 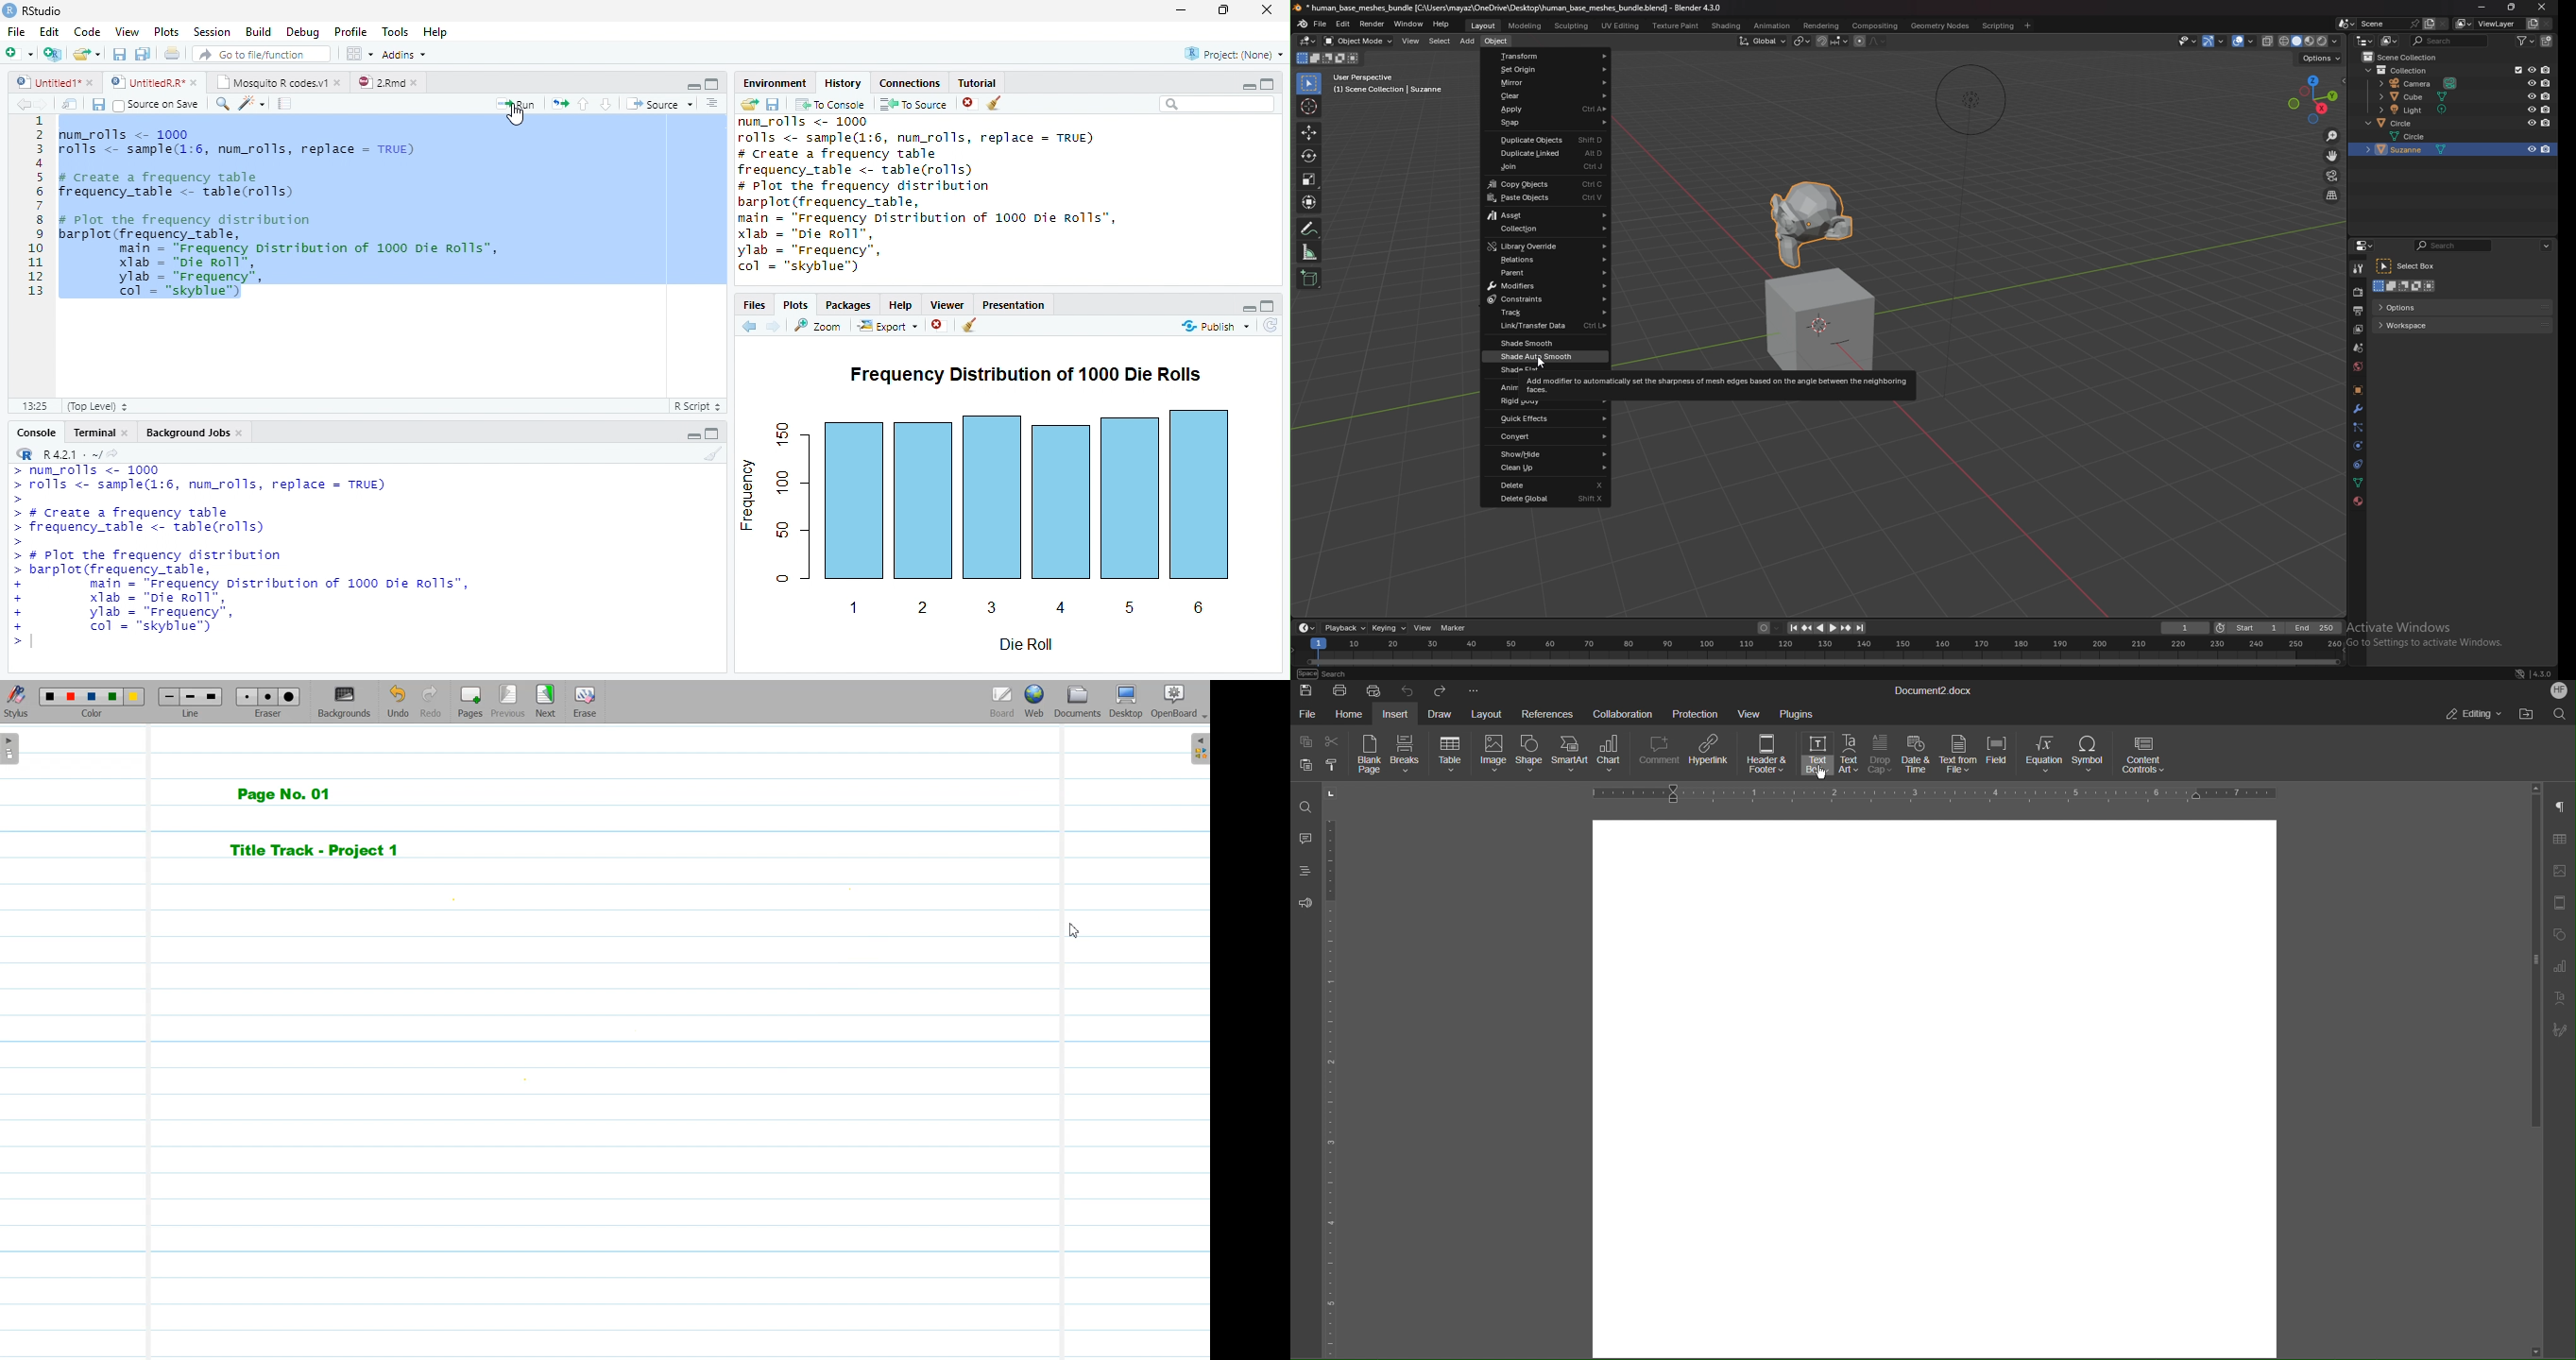 What do you see at coordinates (1999, 26) in the screenshot?
I see `scripting` at bounding box center [1999, 26].